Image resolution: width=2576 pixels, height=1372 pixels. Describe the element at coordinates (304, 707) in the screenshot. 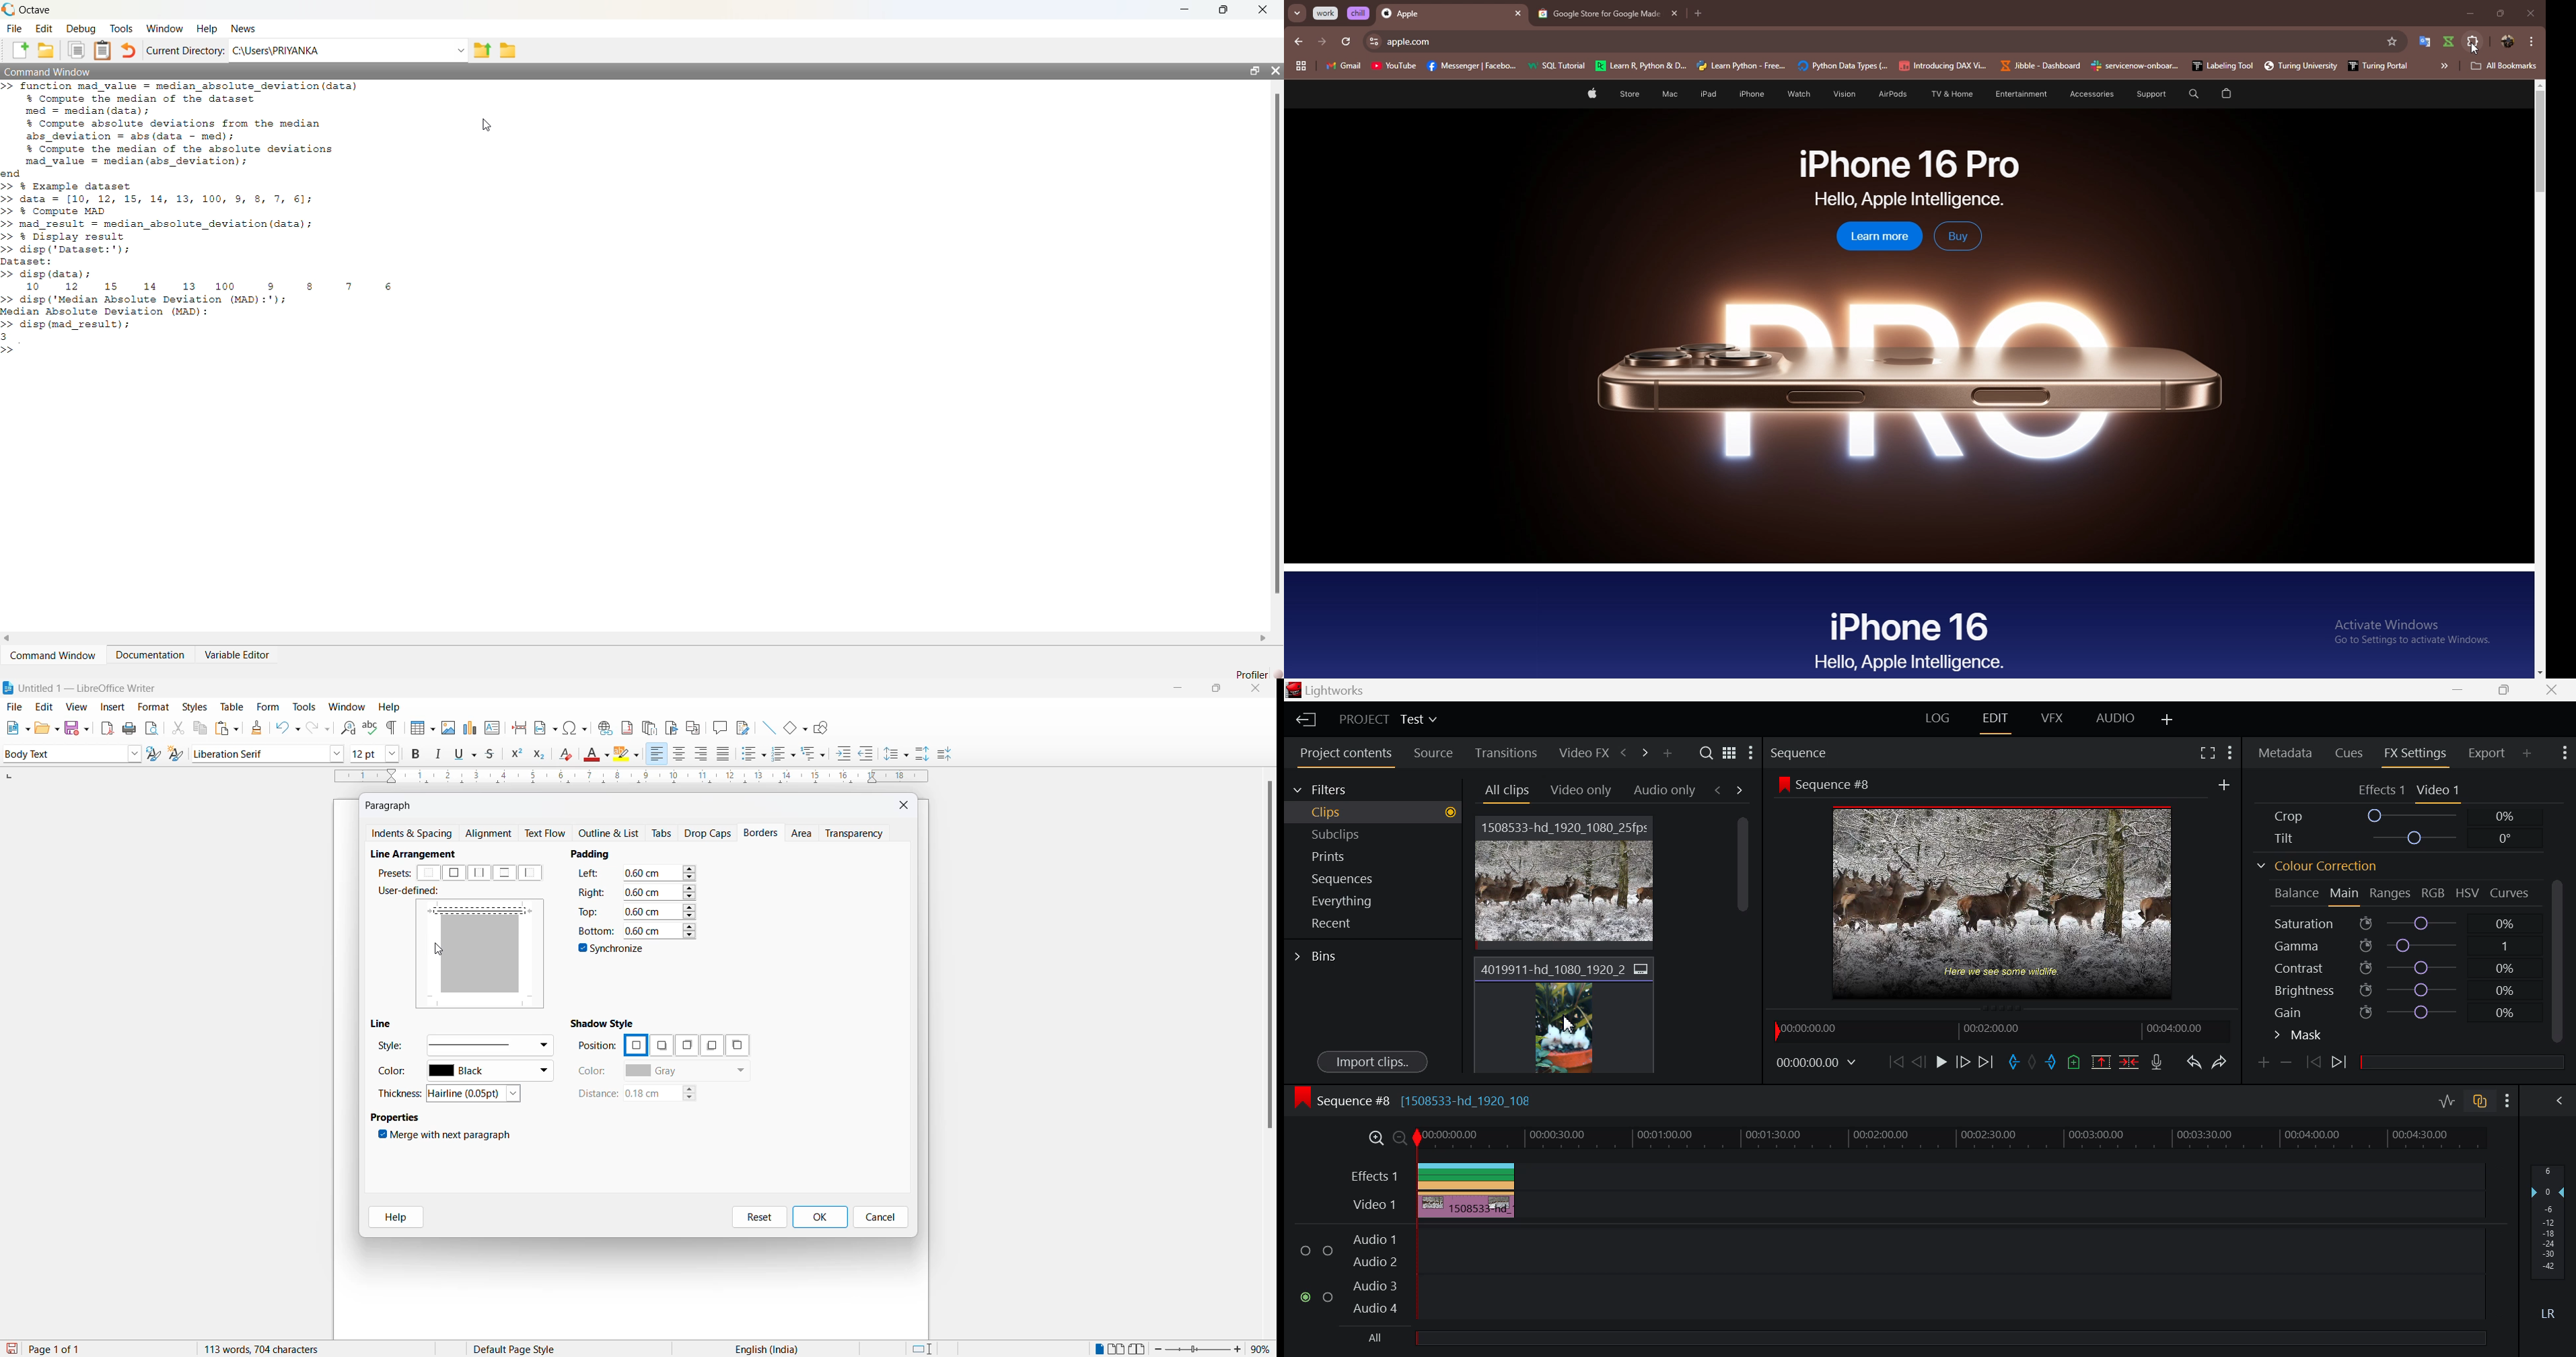

I see `tools` at that location.